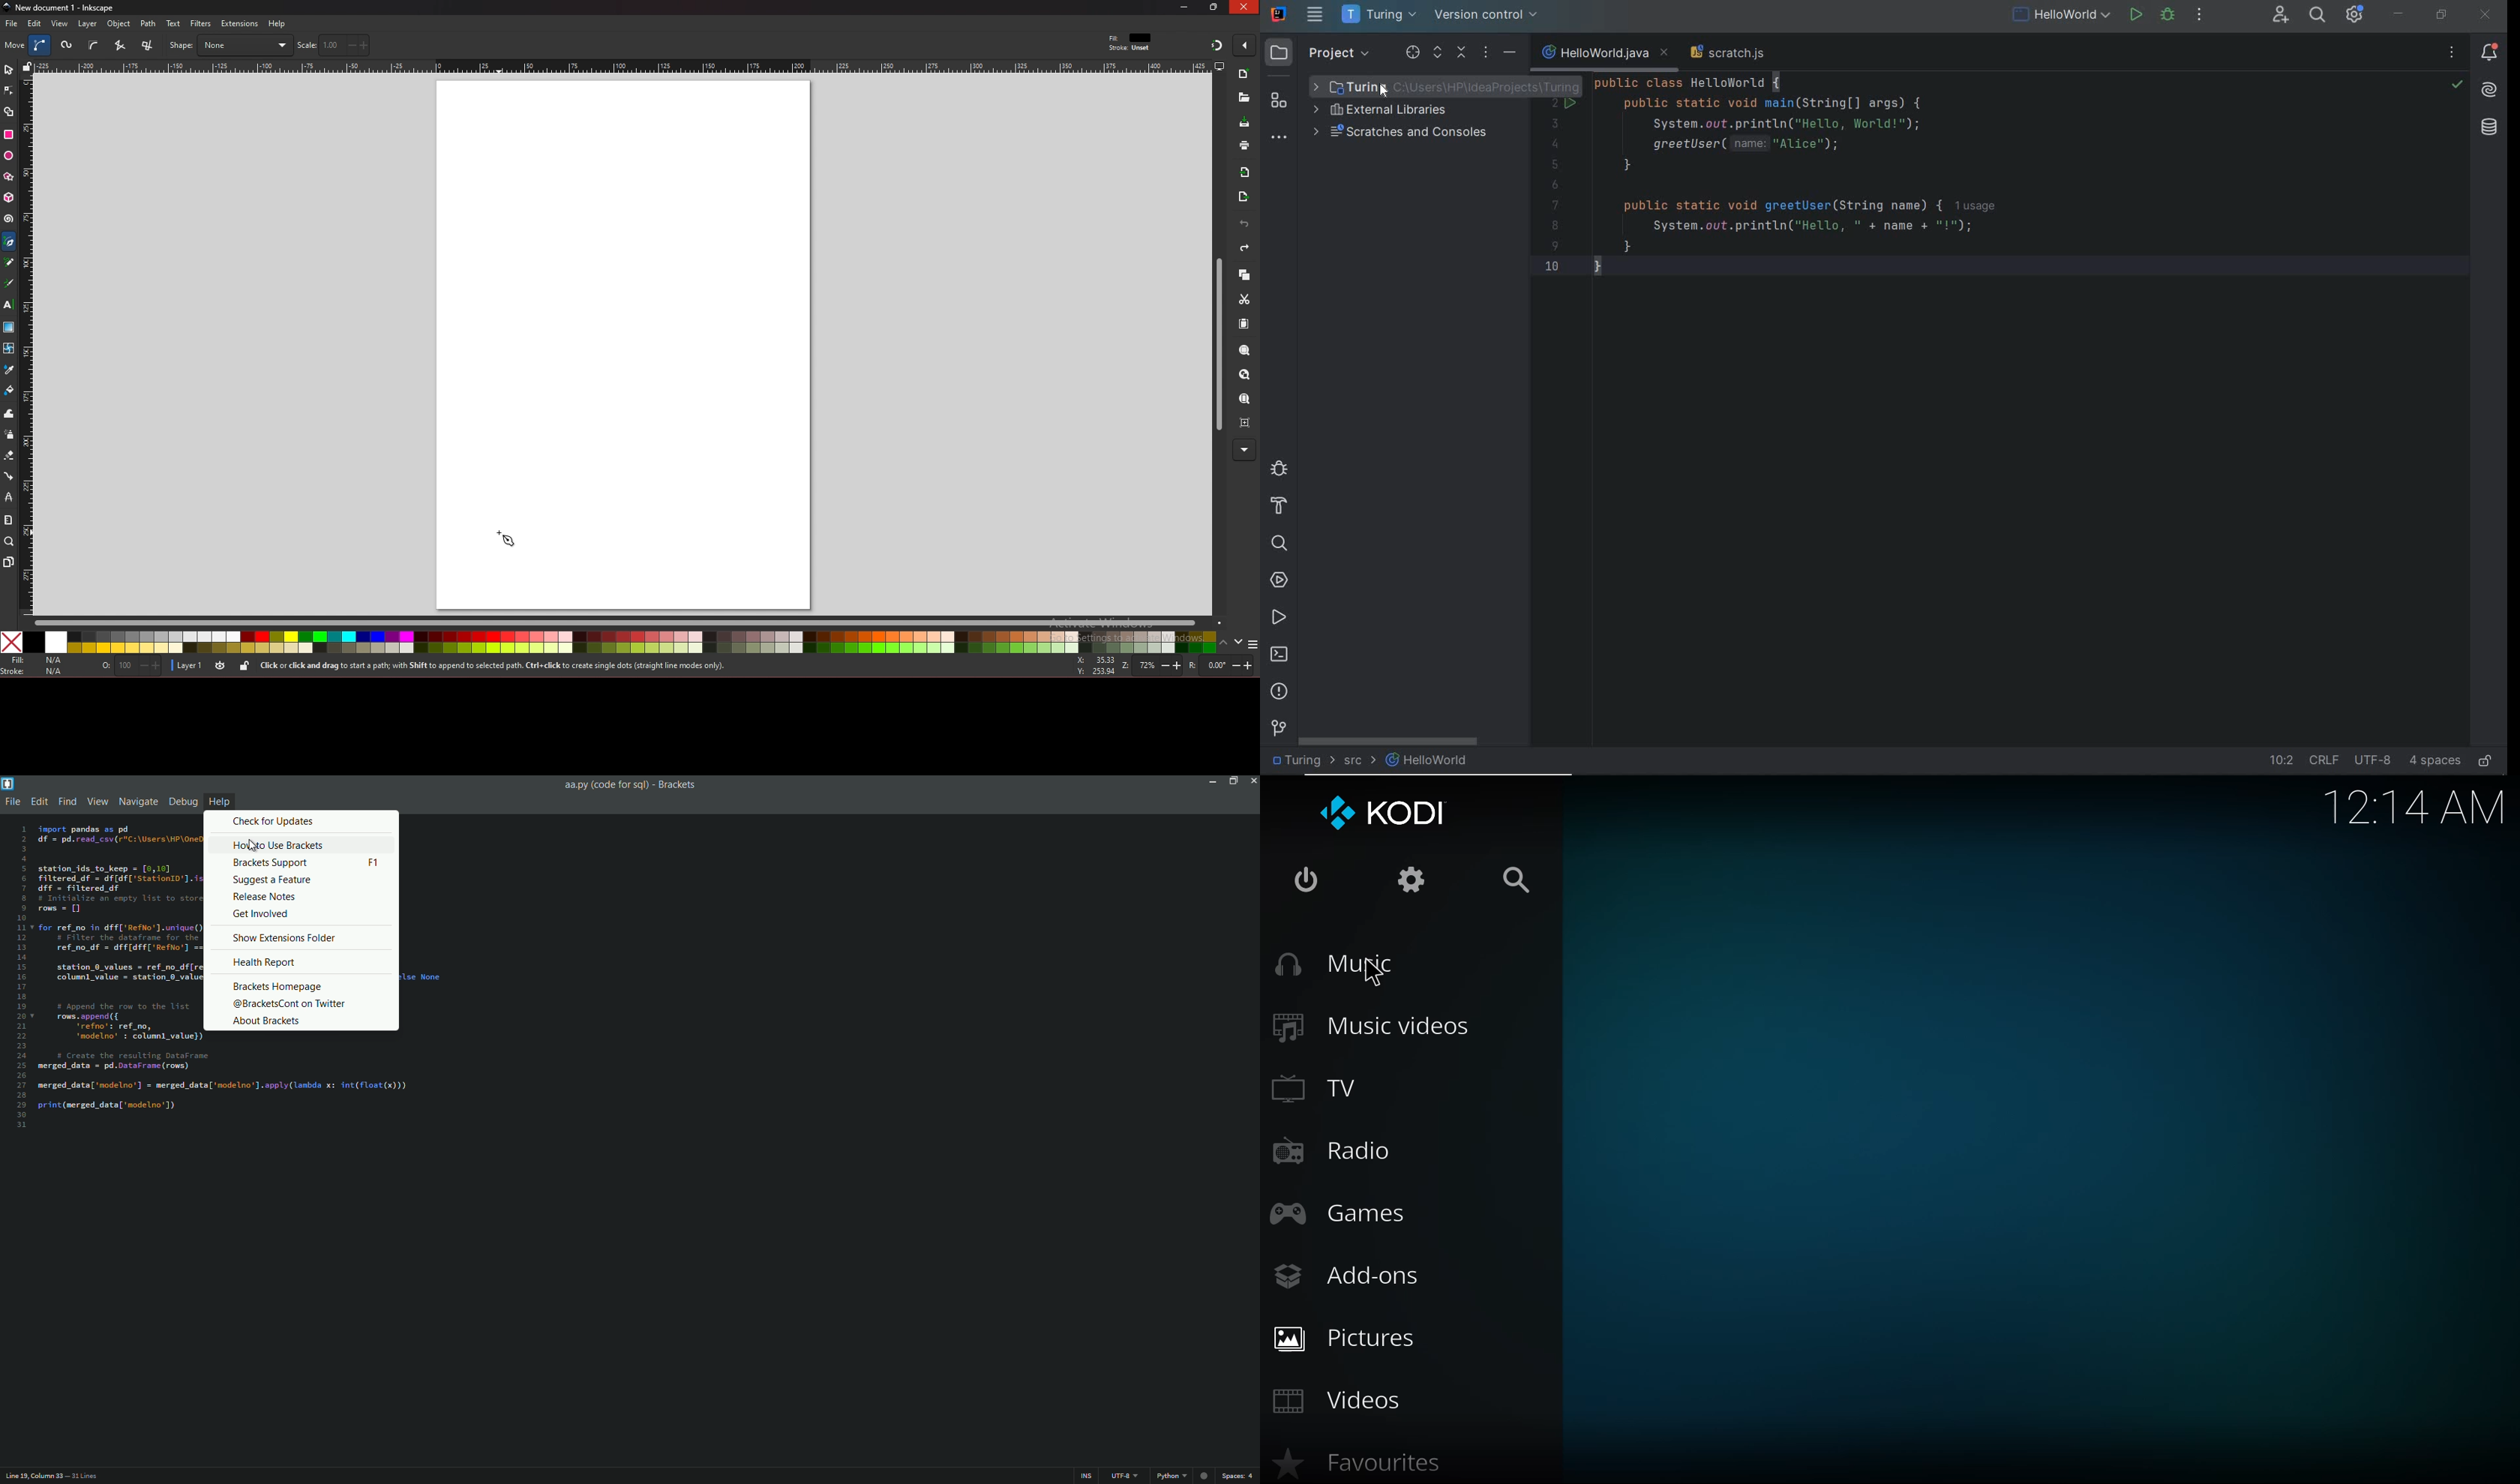  Describe the element at coordinates (9, 112) in the screenshot. I see `shape builder` at that location.